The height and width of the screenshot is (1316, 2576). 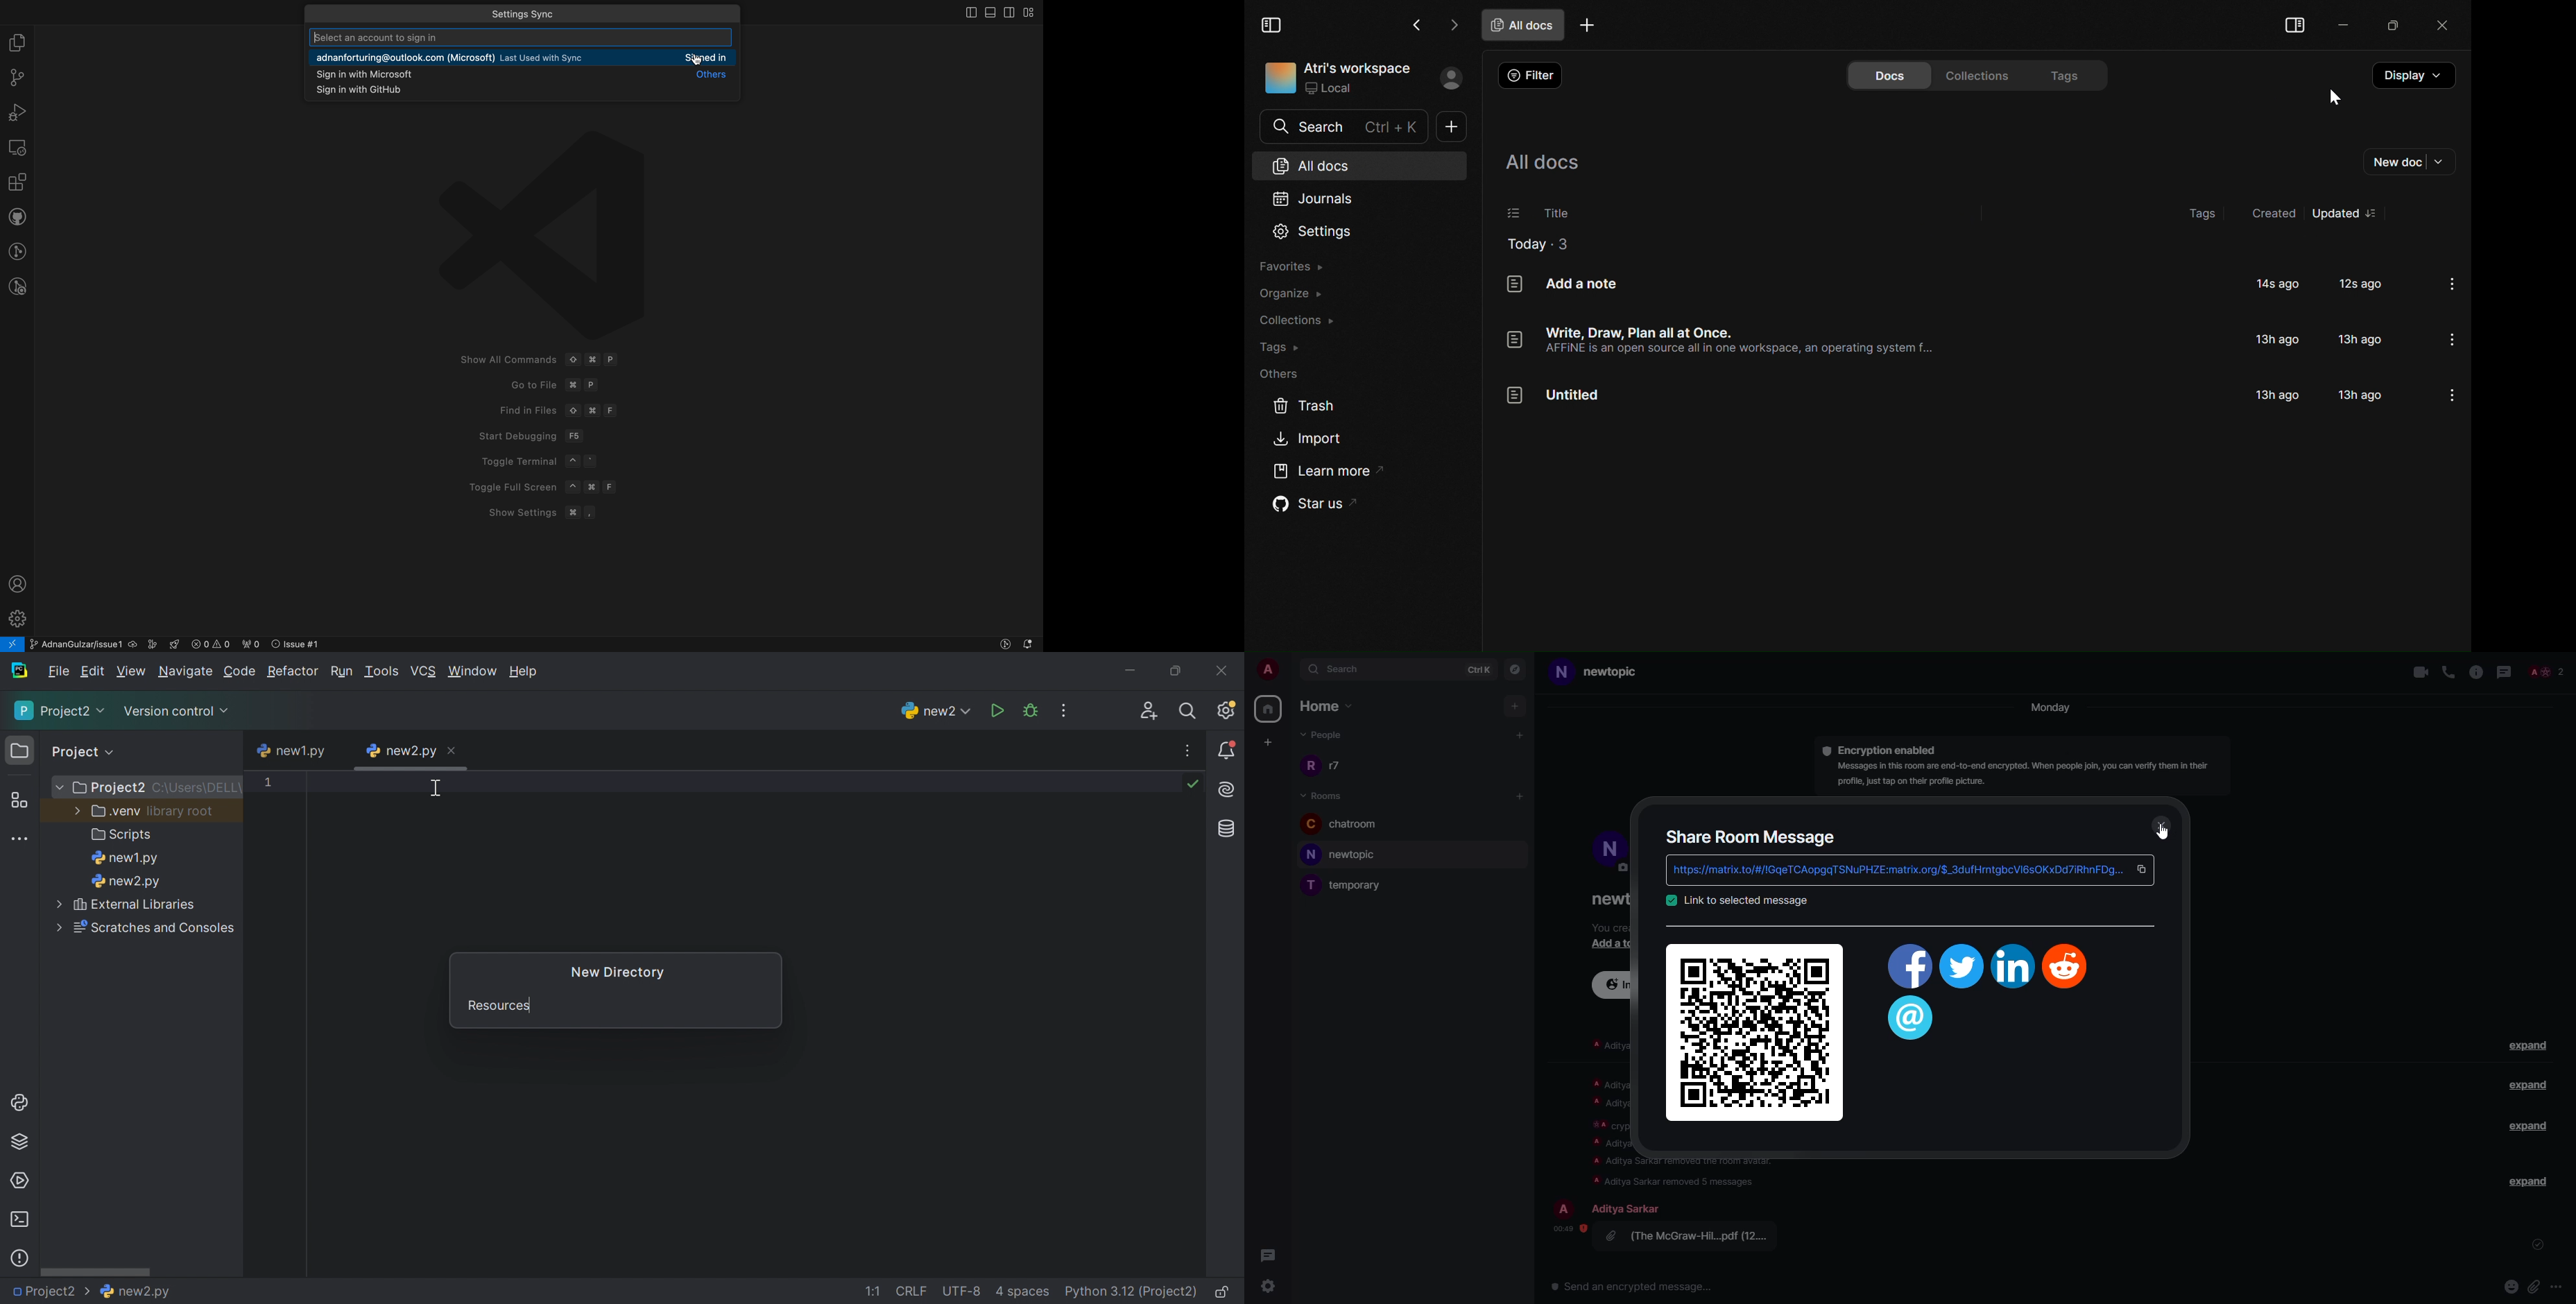 I want to click on video call, so click(x=2419, y=671).